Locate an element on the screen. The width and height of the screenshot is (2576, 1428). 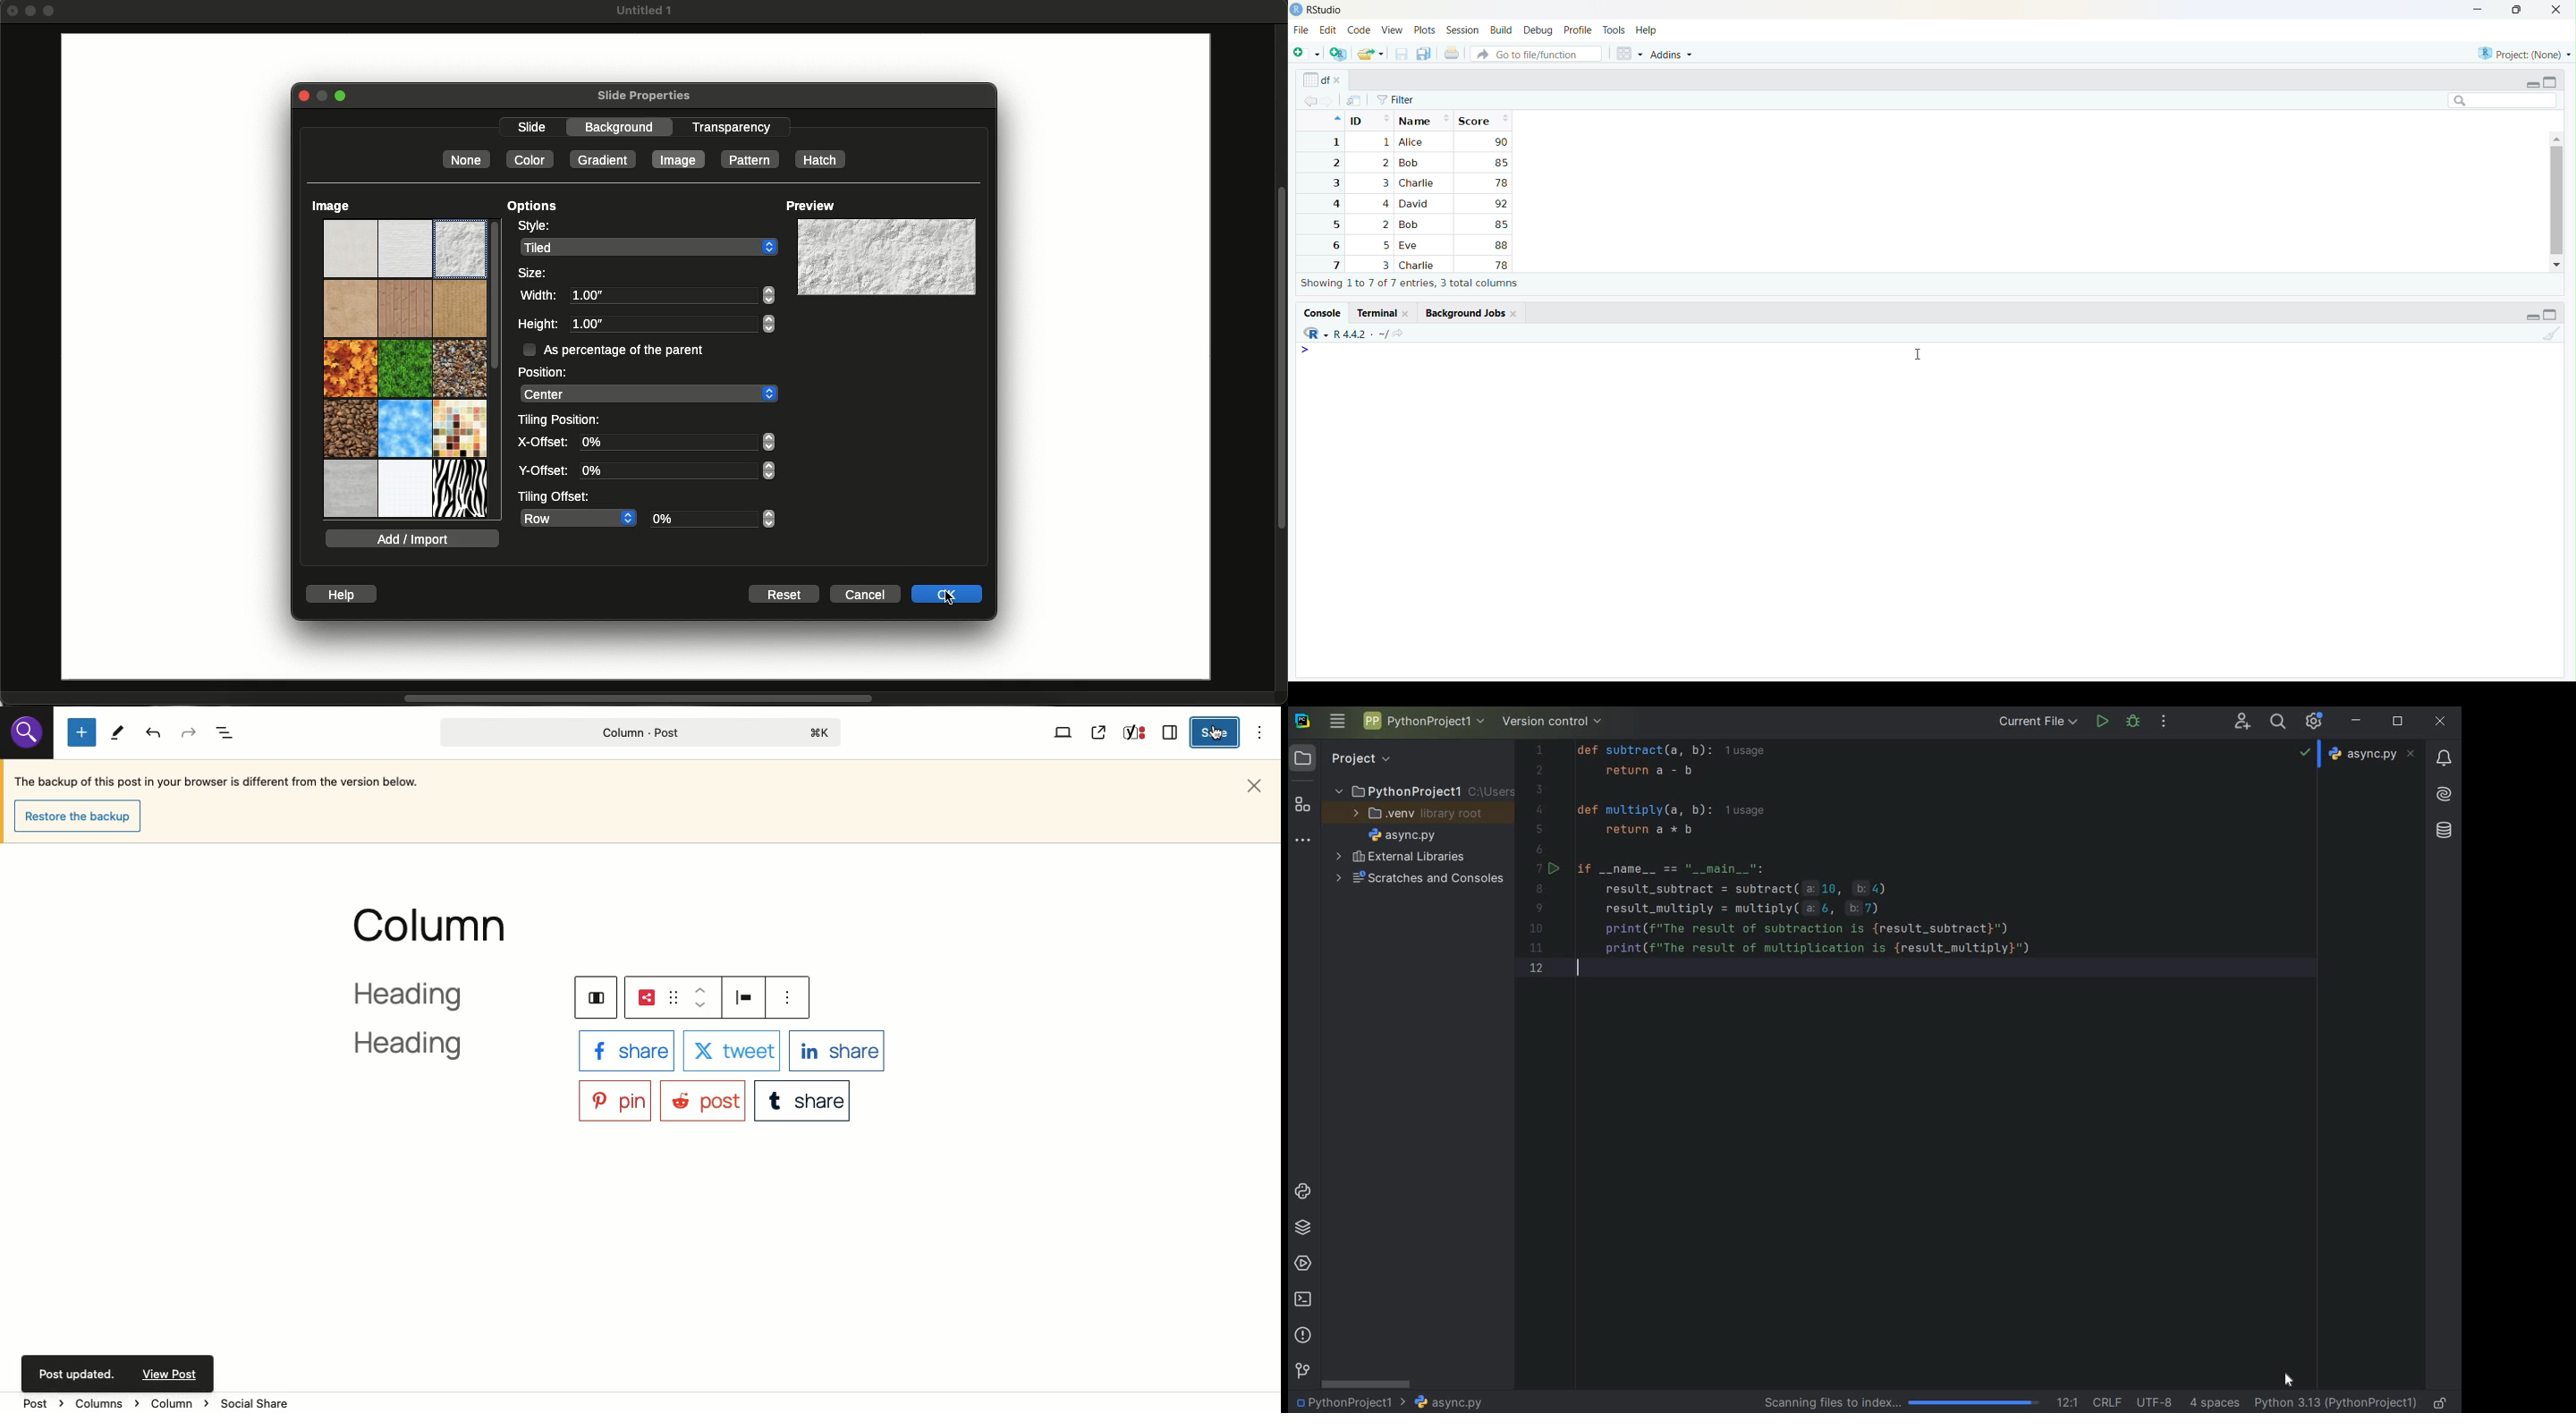
open file is located at coordinates (1371, 54).